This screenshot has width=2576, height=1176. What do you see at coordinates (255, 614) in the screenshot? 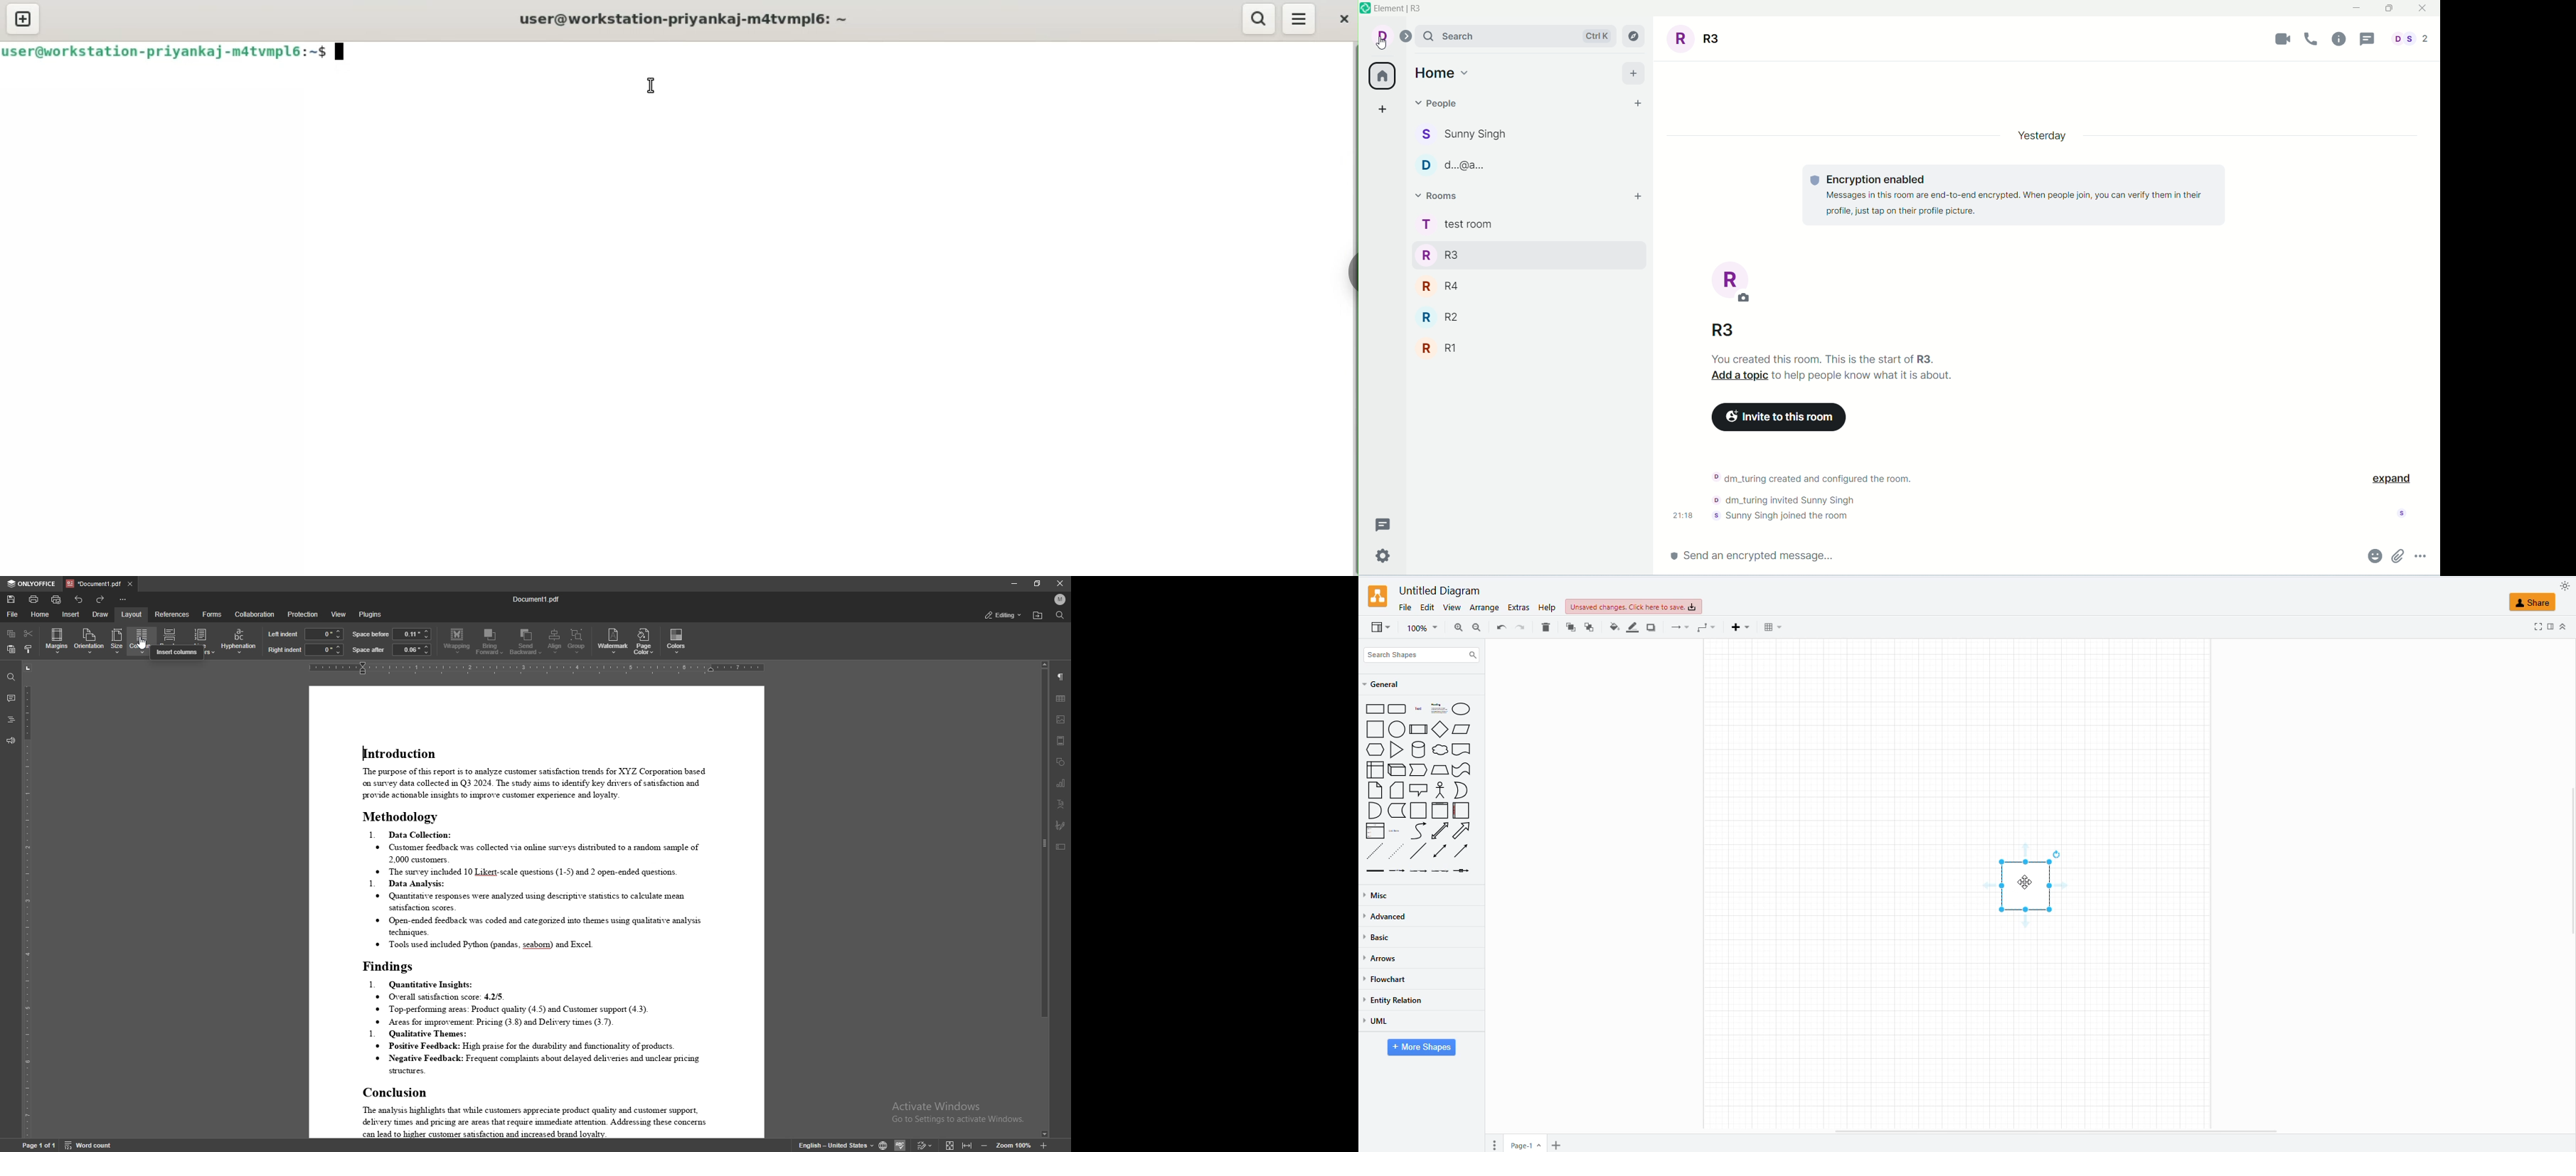
I see `collaboration` at bounding box center [255, 614].